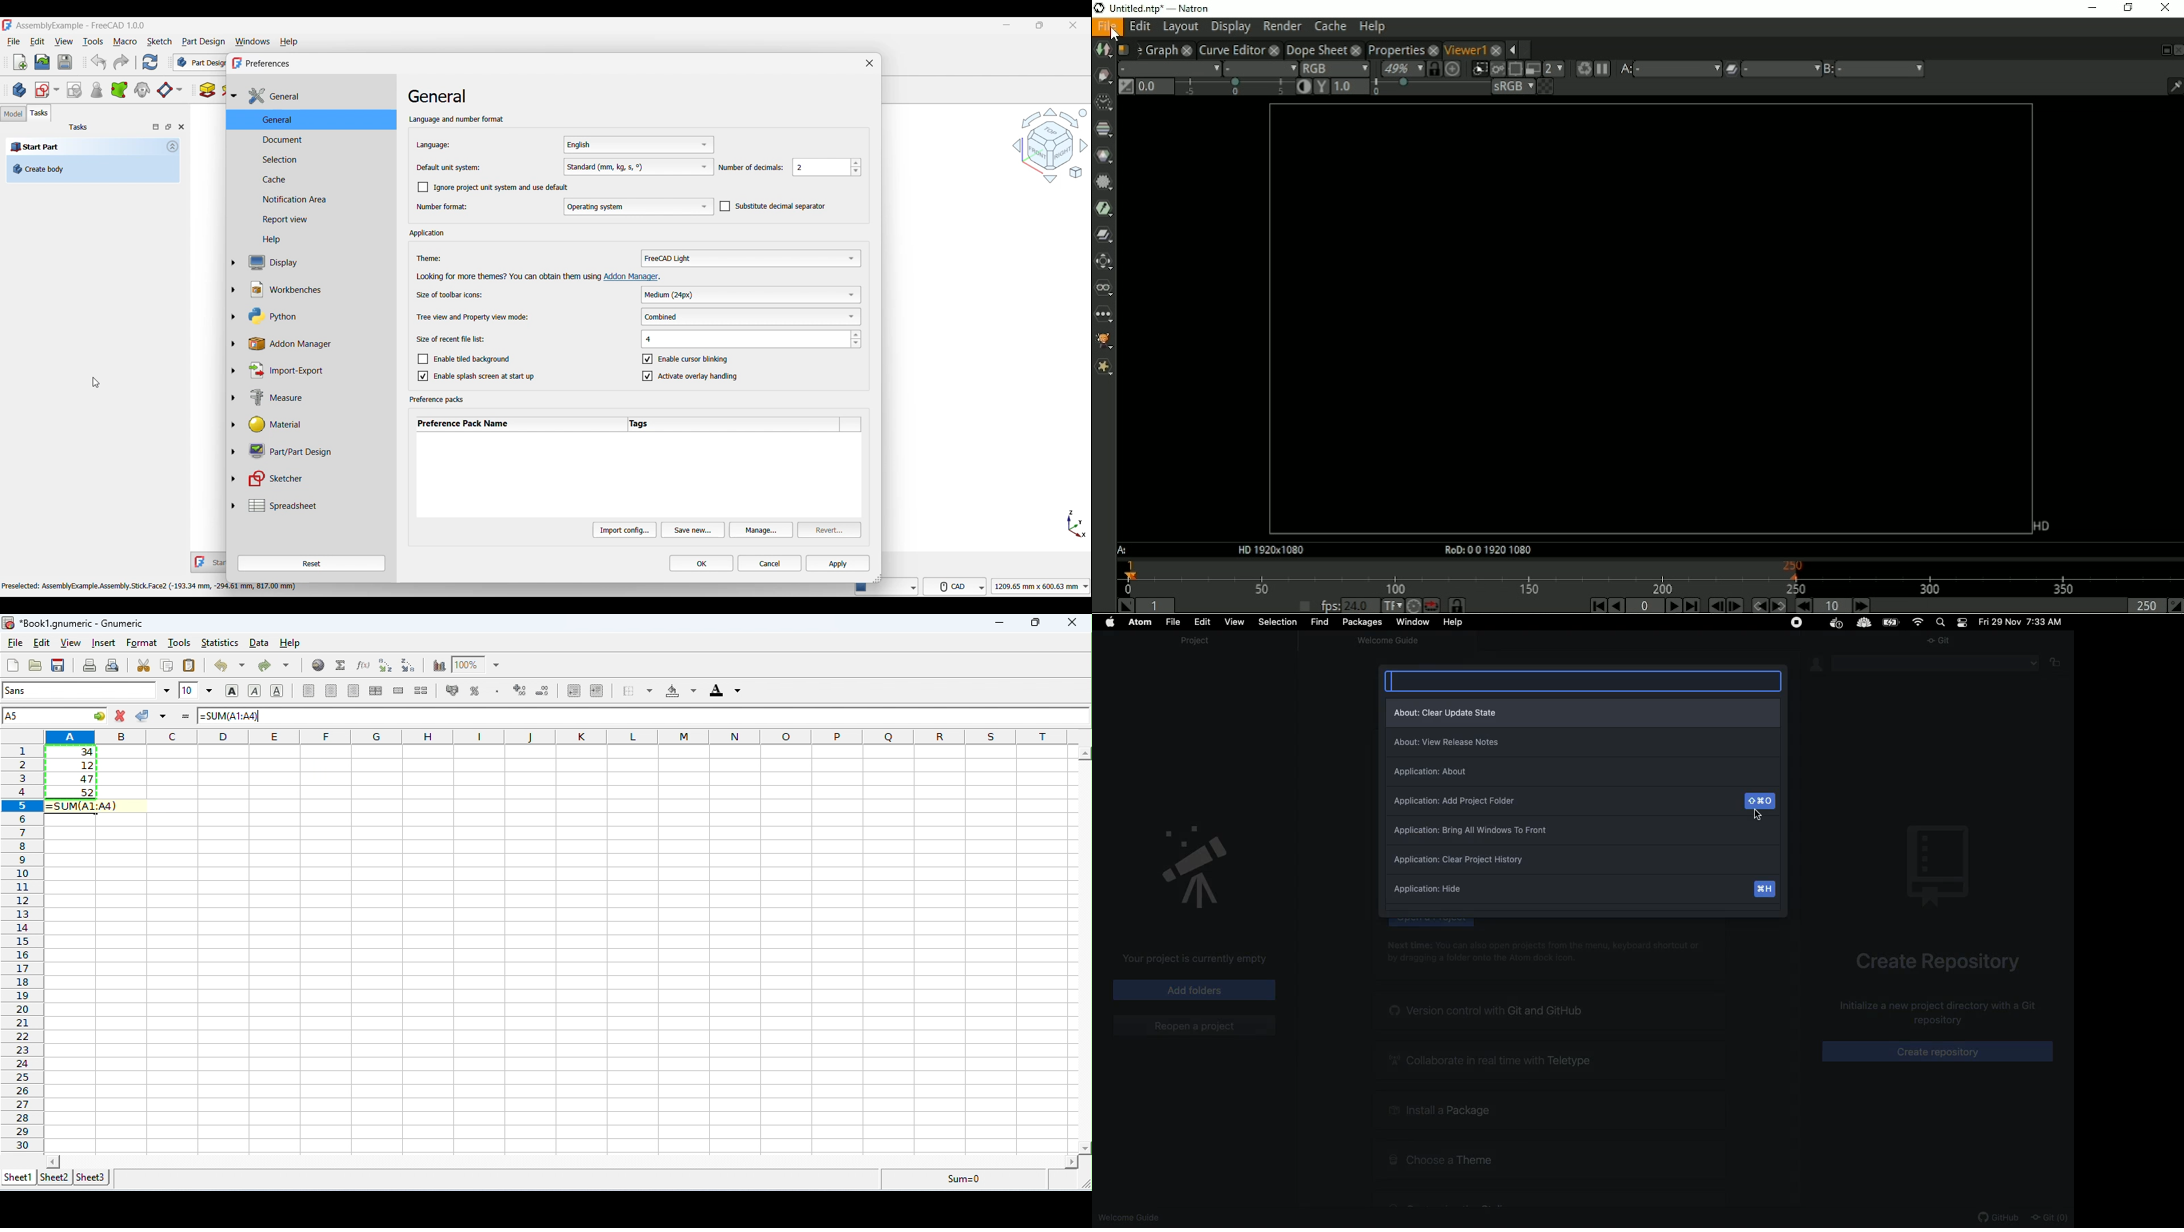 The height and width of the screenshot is (1232, 2184). What do you see at coordinates (870, 63) in the screenshot?
I see `Close` at bounding box center [870, 63].